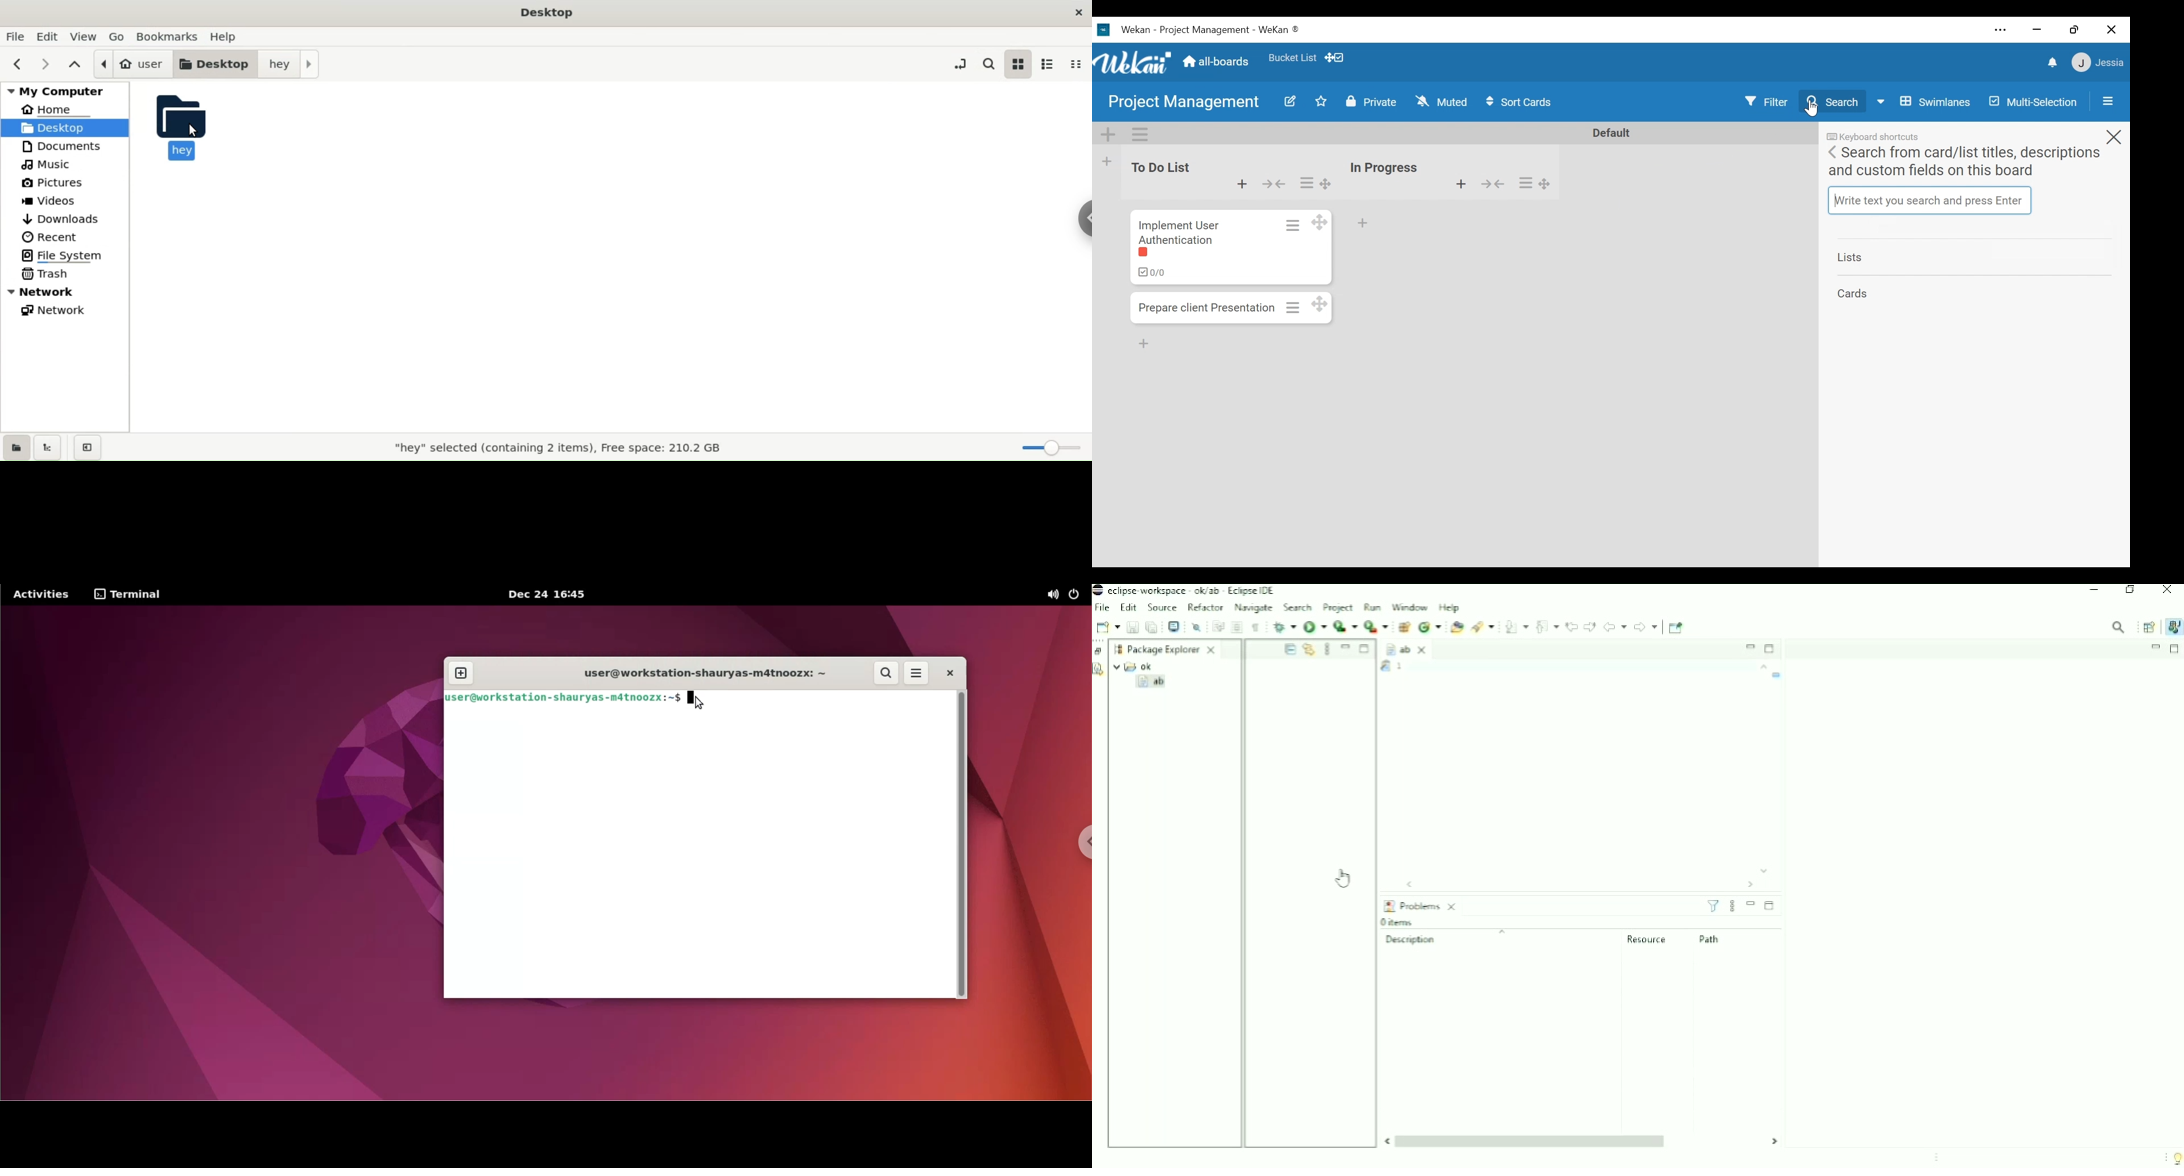 Image resolution: width=2184 pixels, height=1176 pixels. Describe the element at coordinates (1872, 137) in the screenshot. I see `Keyboard Shortcuts` at that location.